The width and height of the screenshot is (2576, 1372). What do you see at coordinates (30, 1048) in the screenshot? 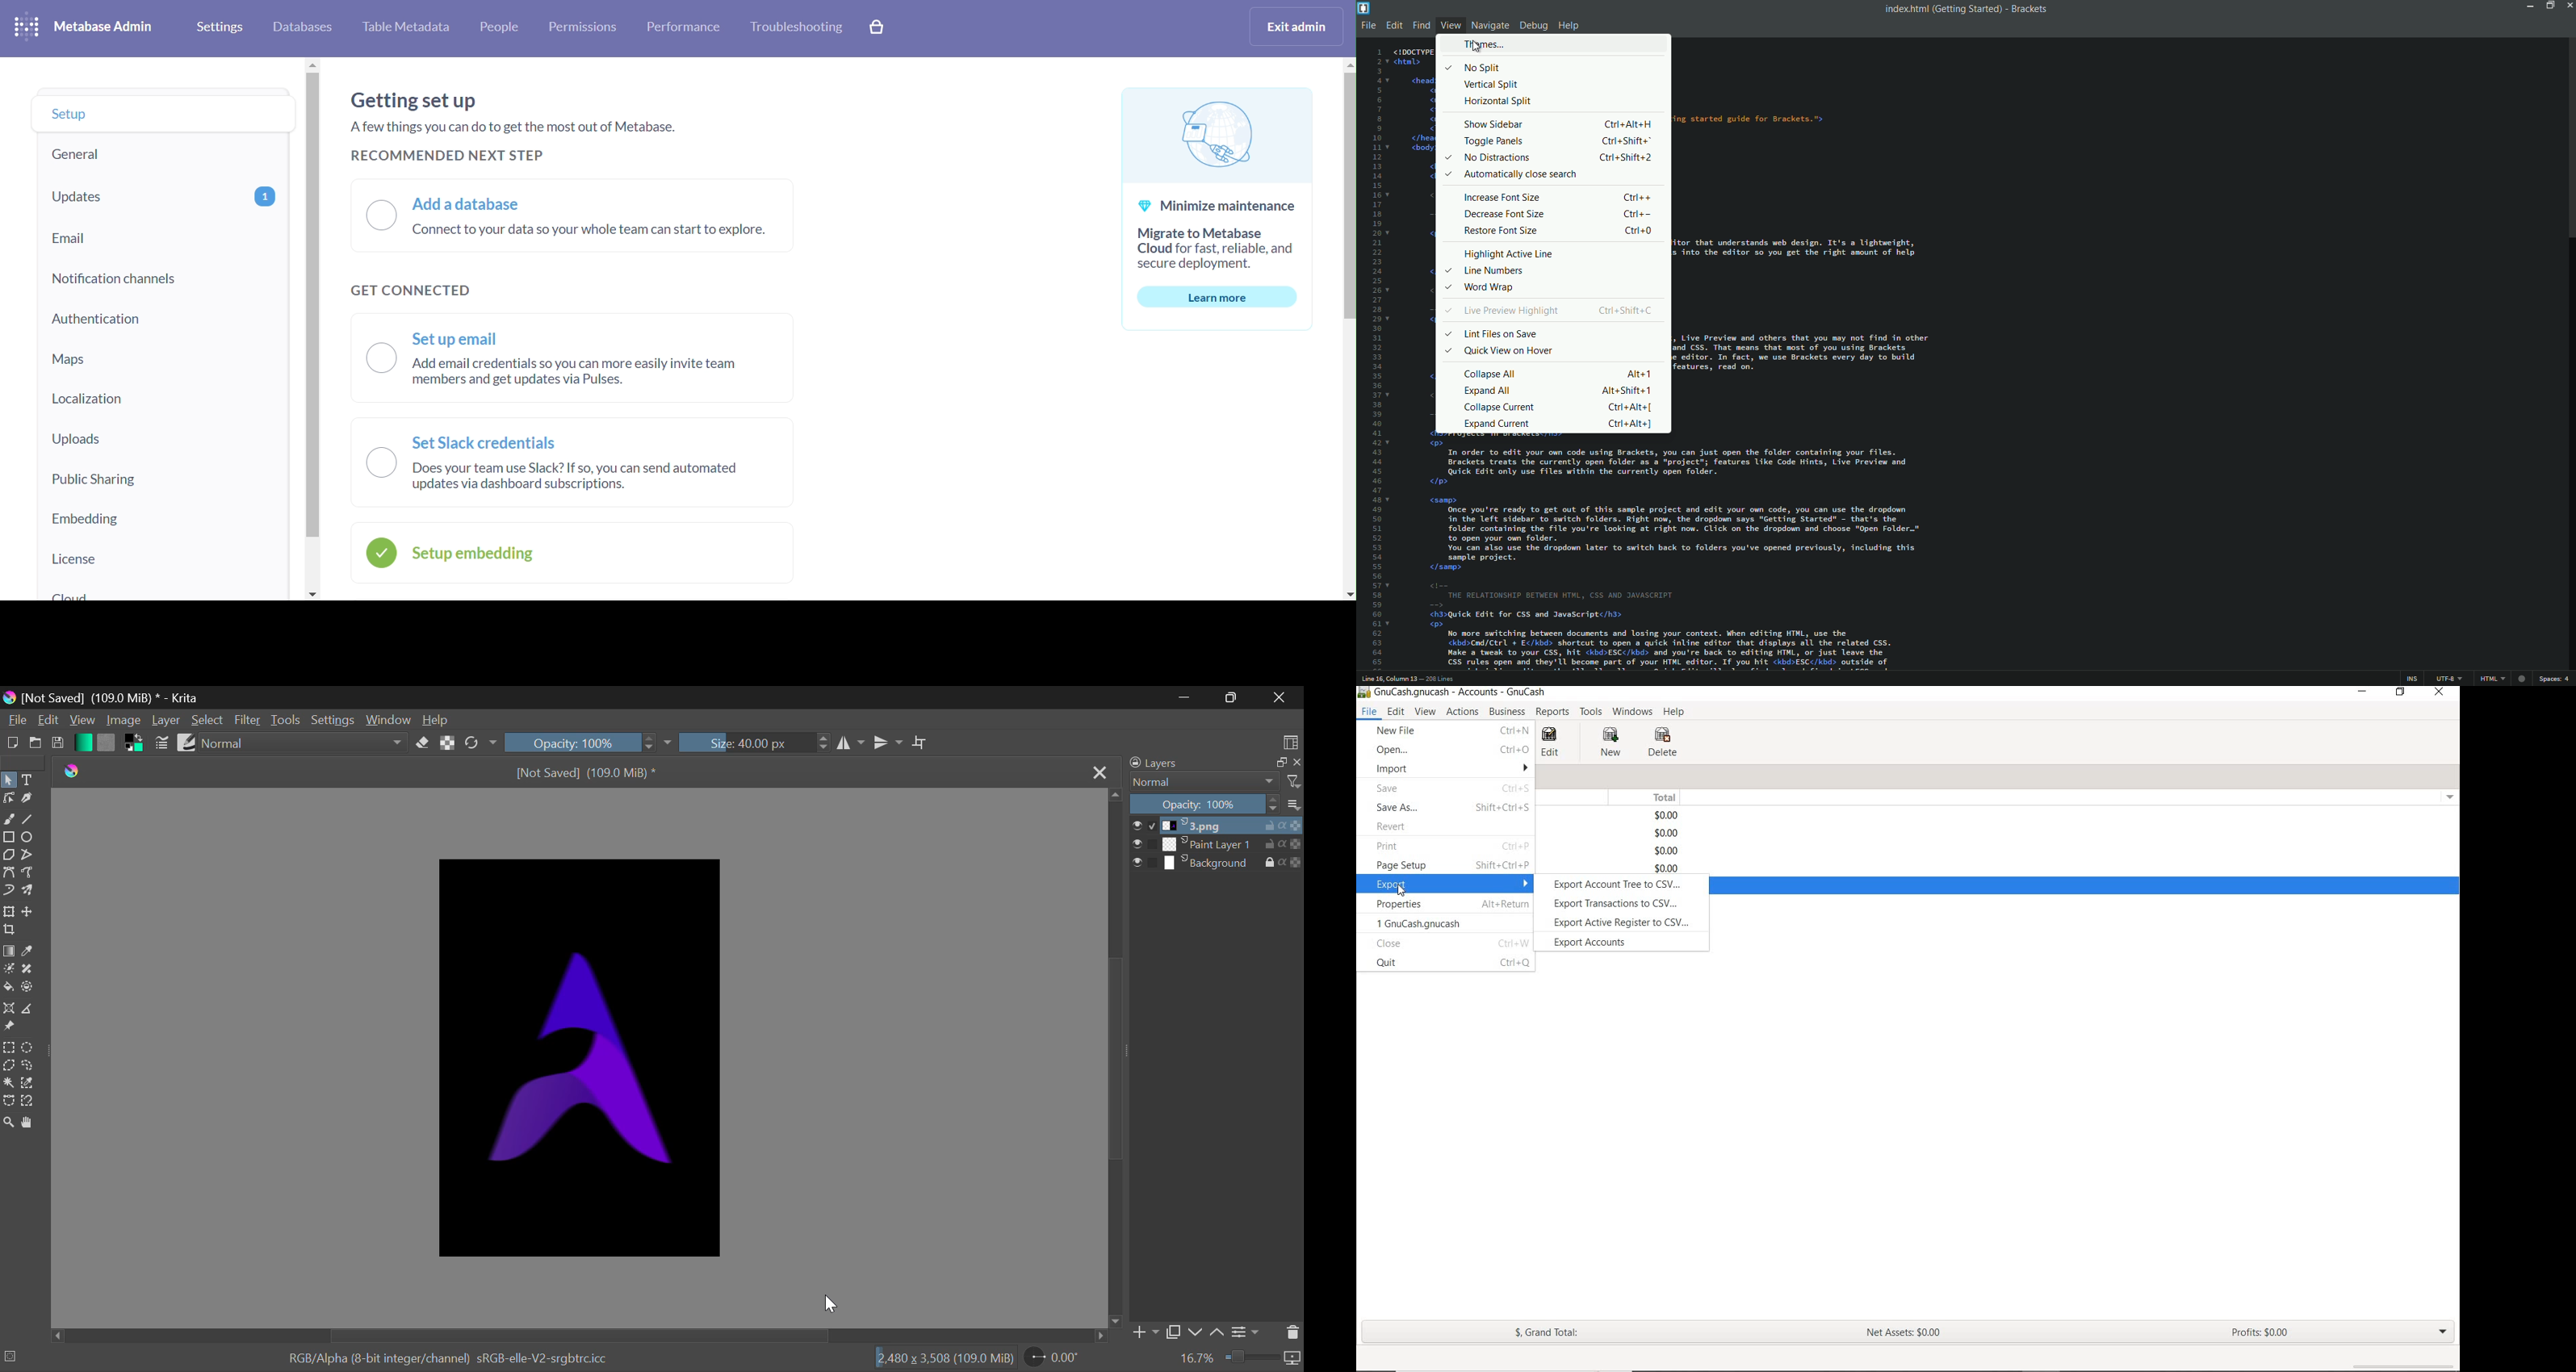
I see `Circular Selection Tool` at bounding box center [30, 1048].